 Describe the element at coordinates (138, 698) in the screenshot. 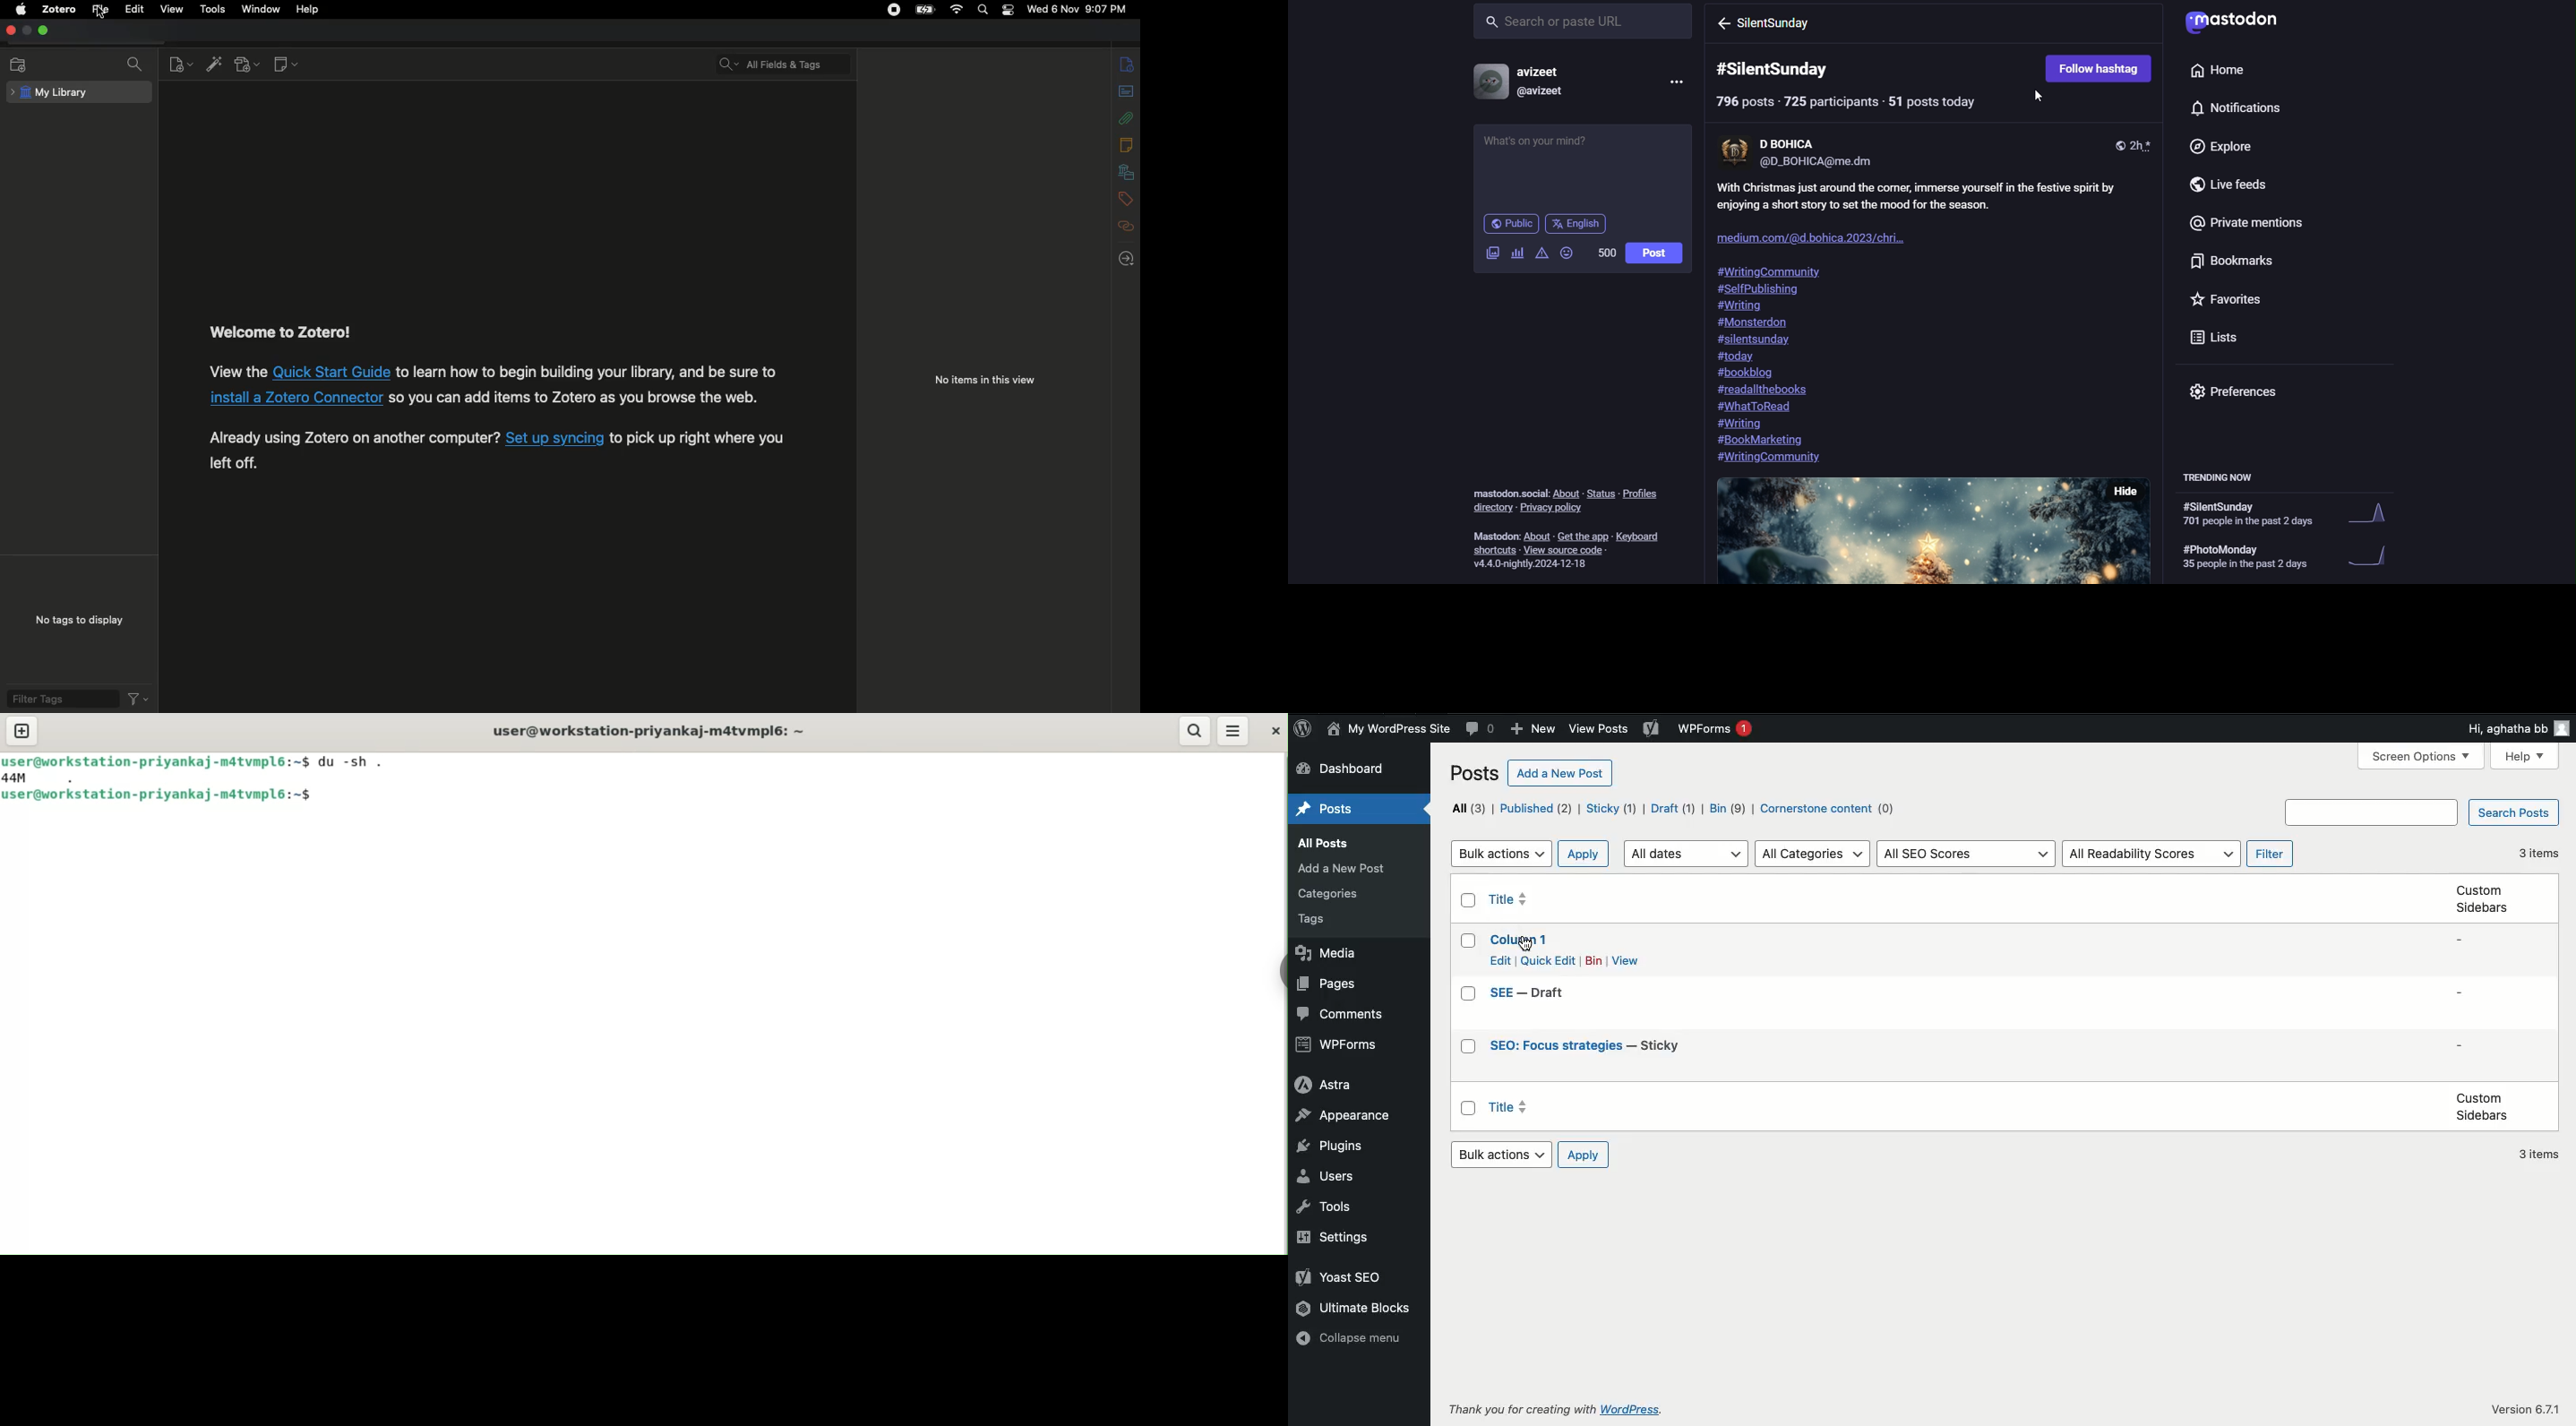

I see `Filter` at that location.